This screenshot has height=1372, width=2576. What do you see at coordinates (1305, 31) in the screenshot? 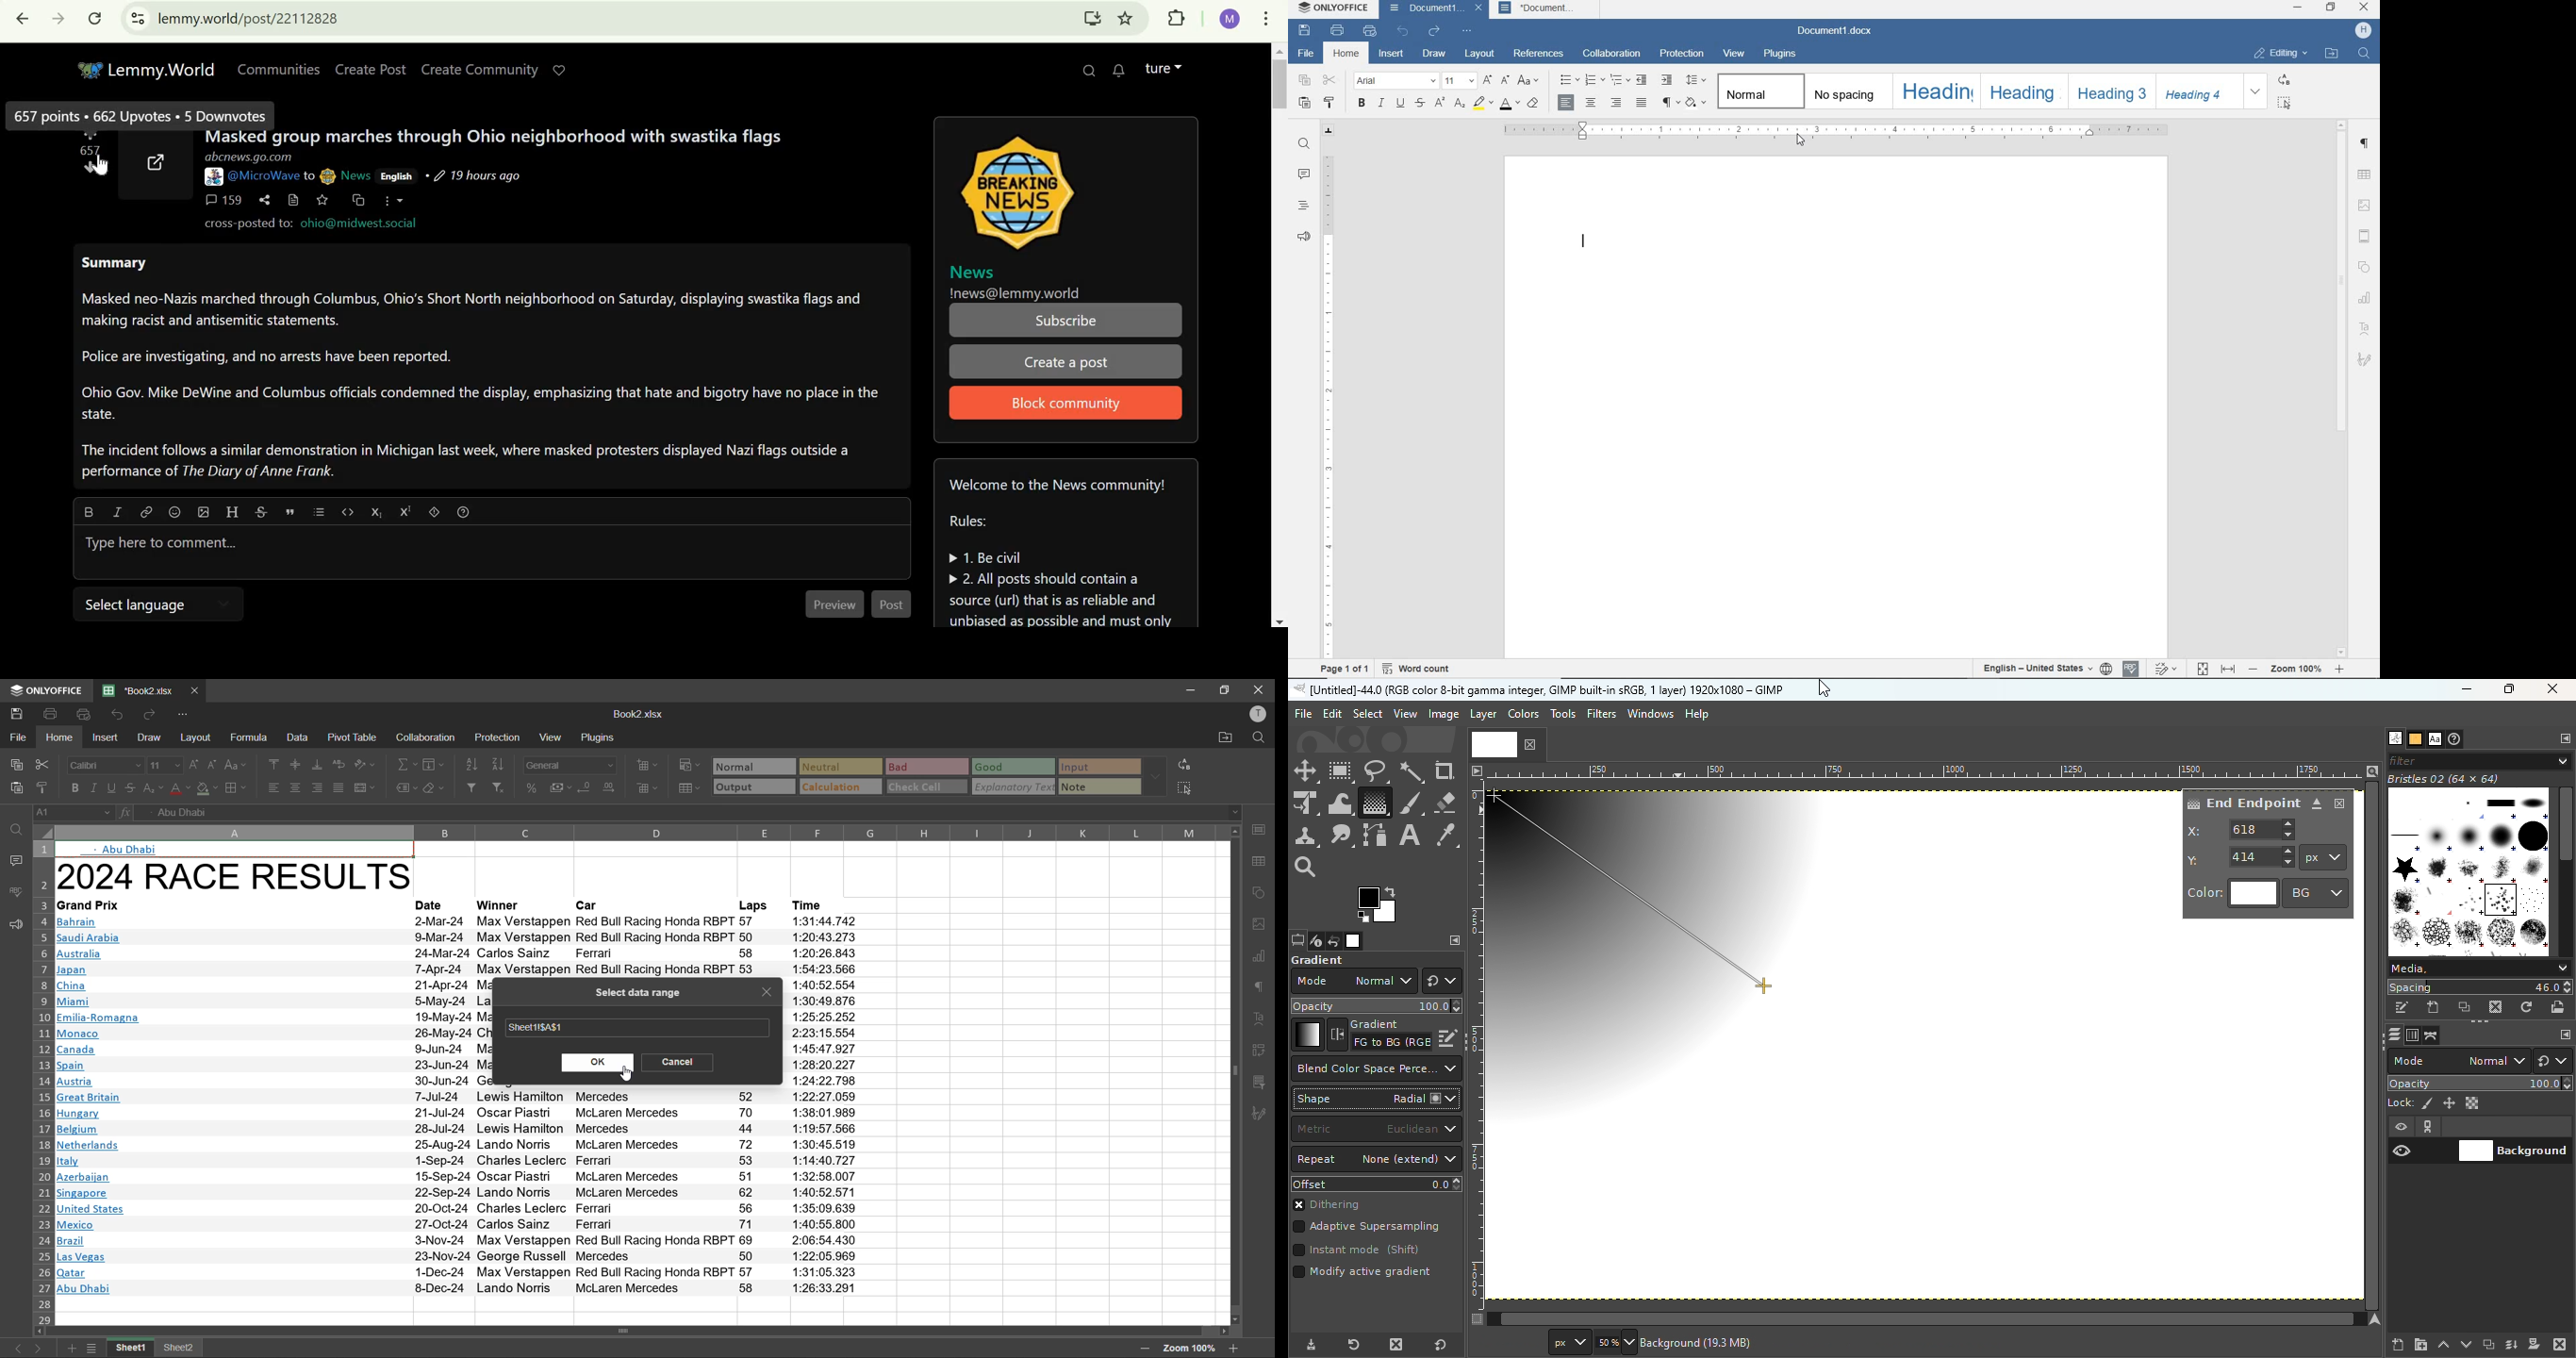
I see `SAVE` at bounding box center [1305, 31].